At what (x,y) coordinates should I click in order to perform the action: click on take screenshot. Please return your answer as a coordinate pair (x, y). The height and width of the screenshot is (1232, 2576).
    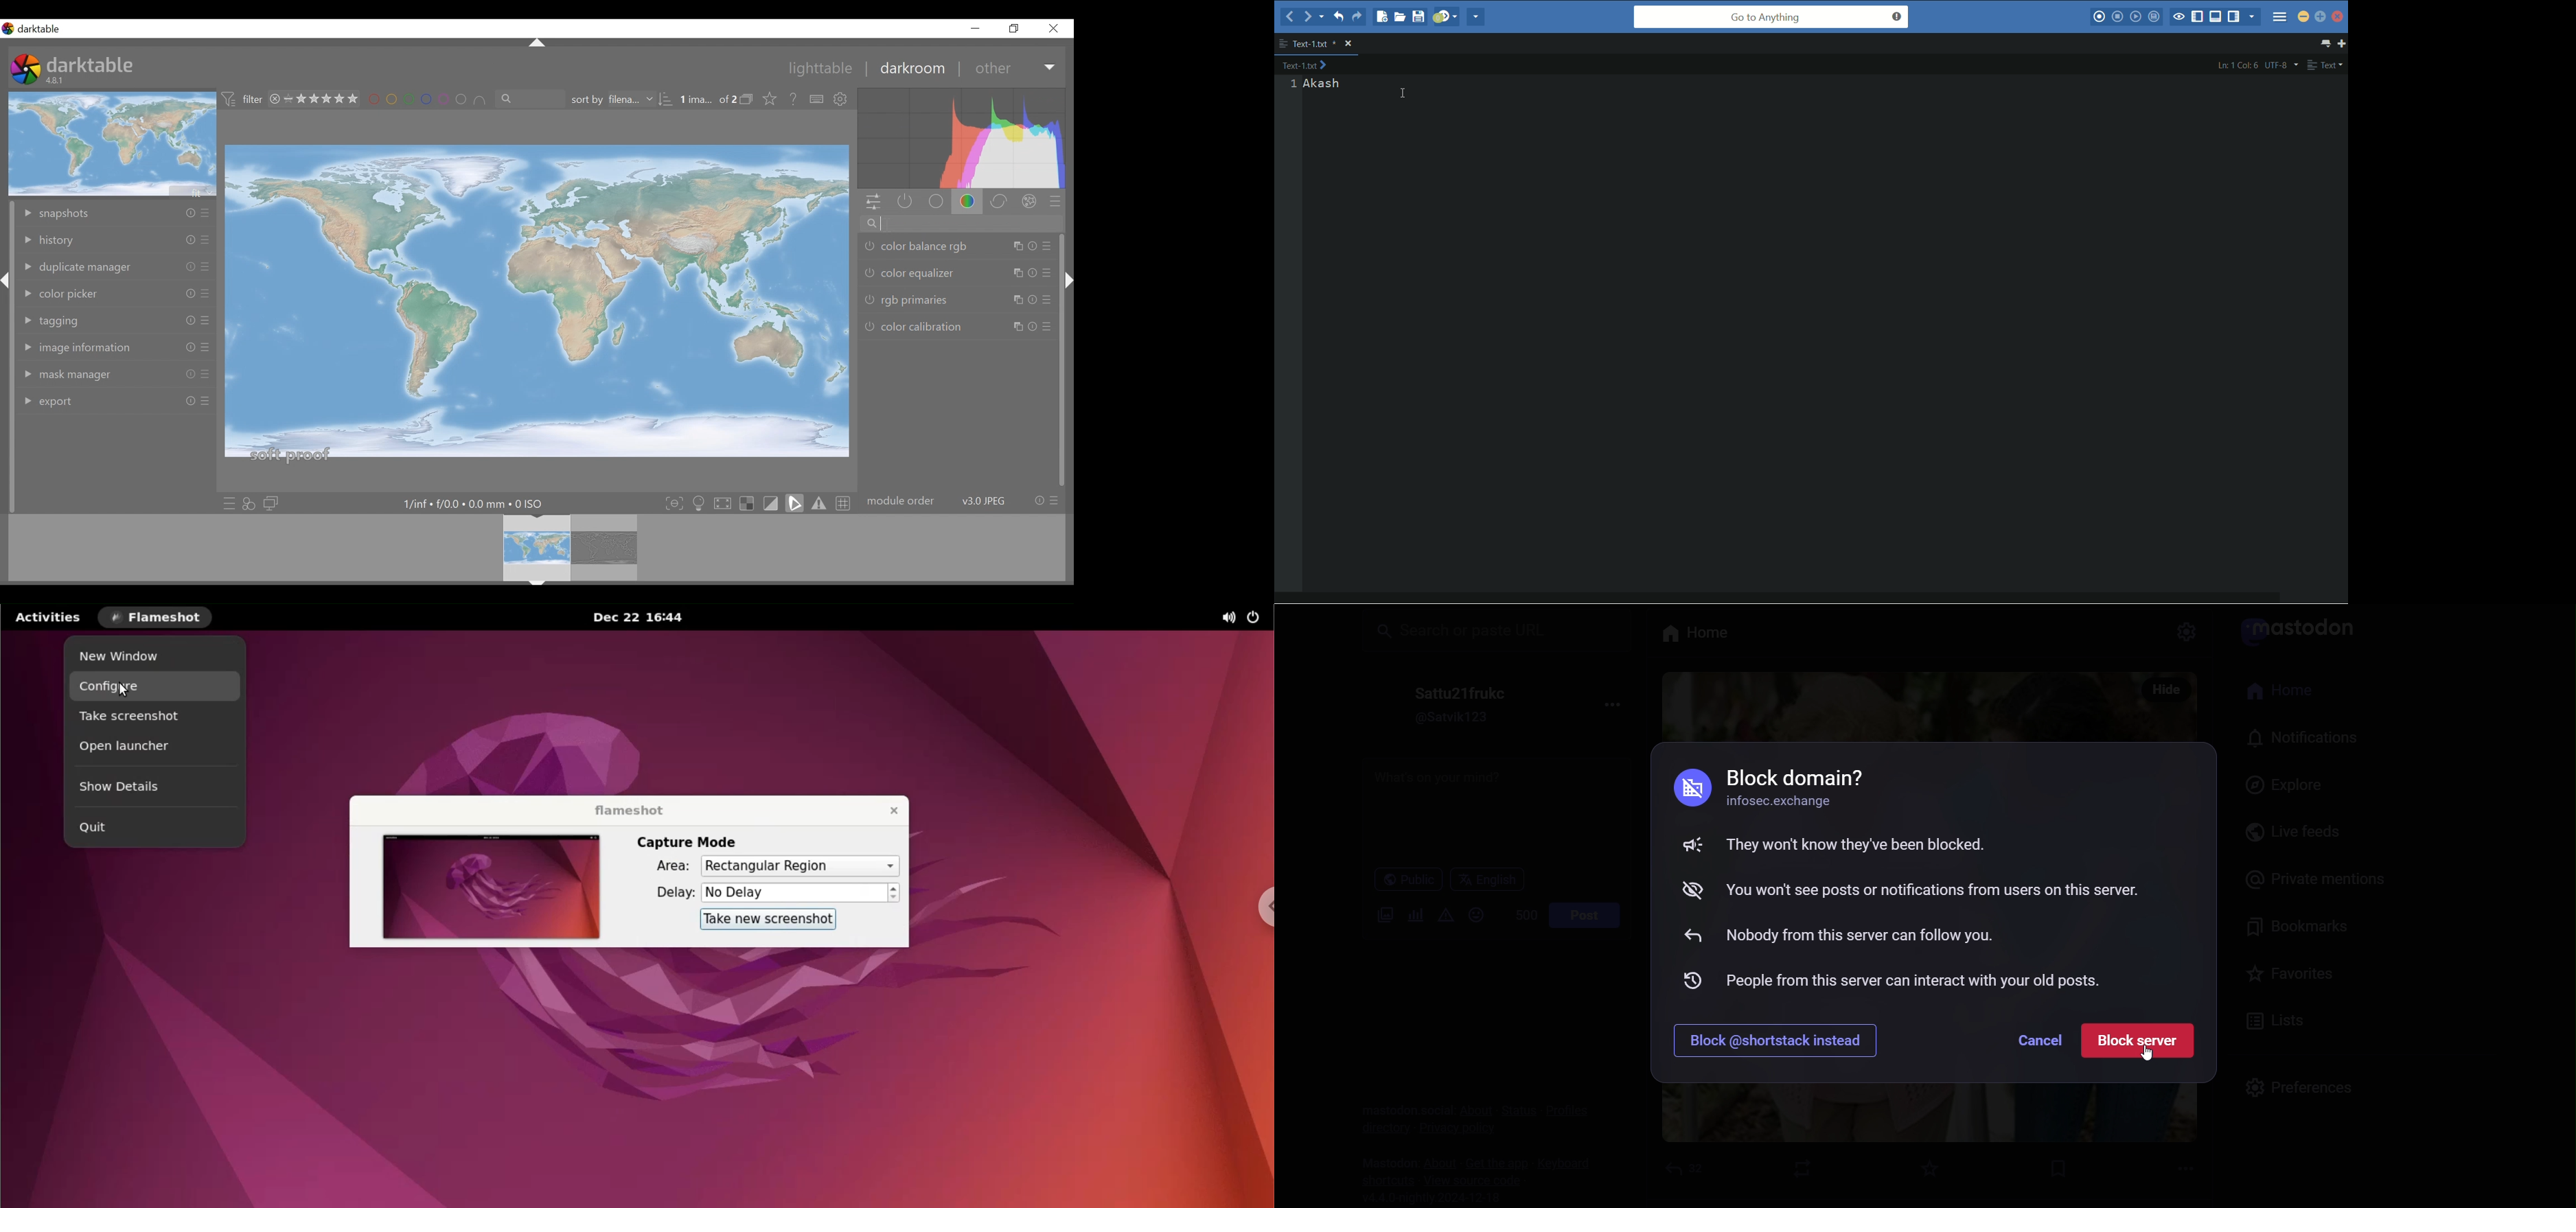
    Looking at the image, I should click on (153, 719).